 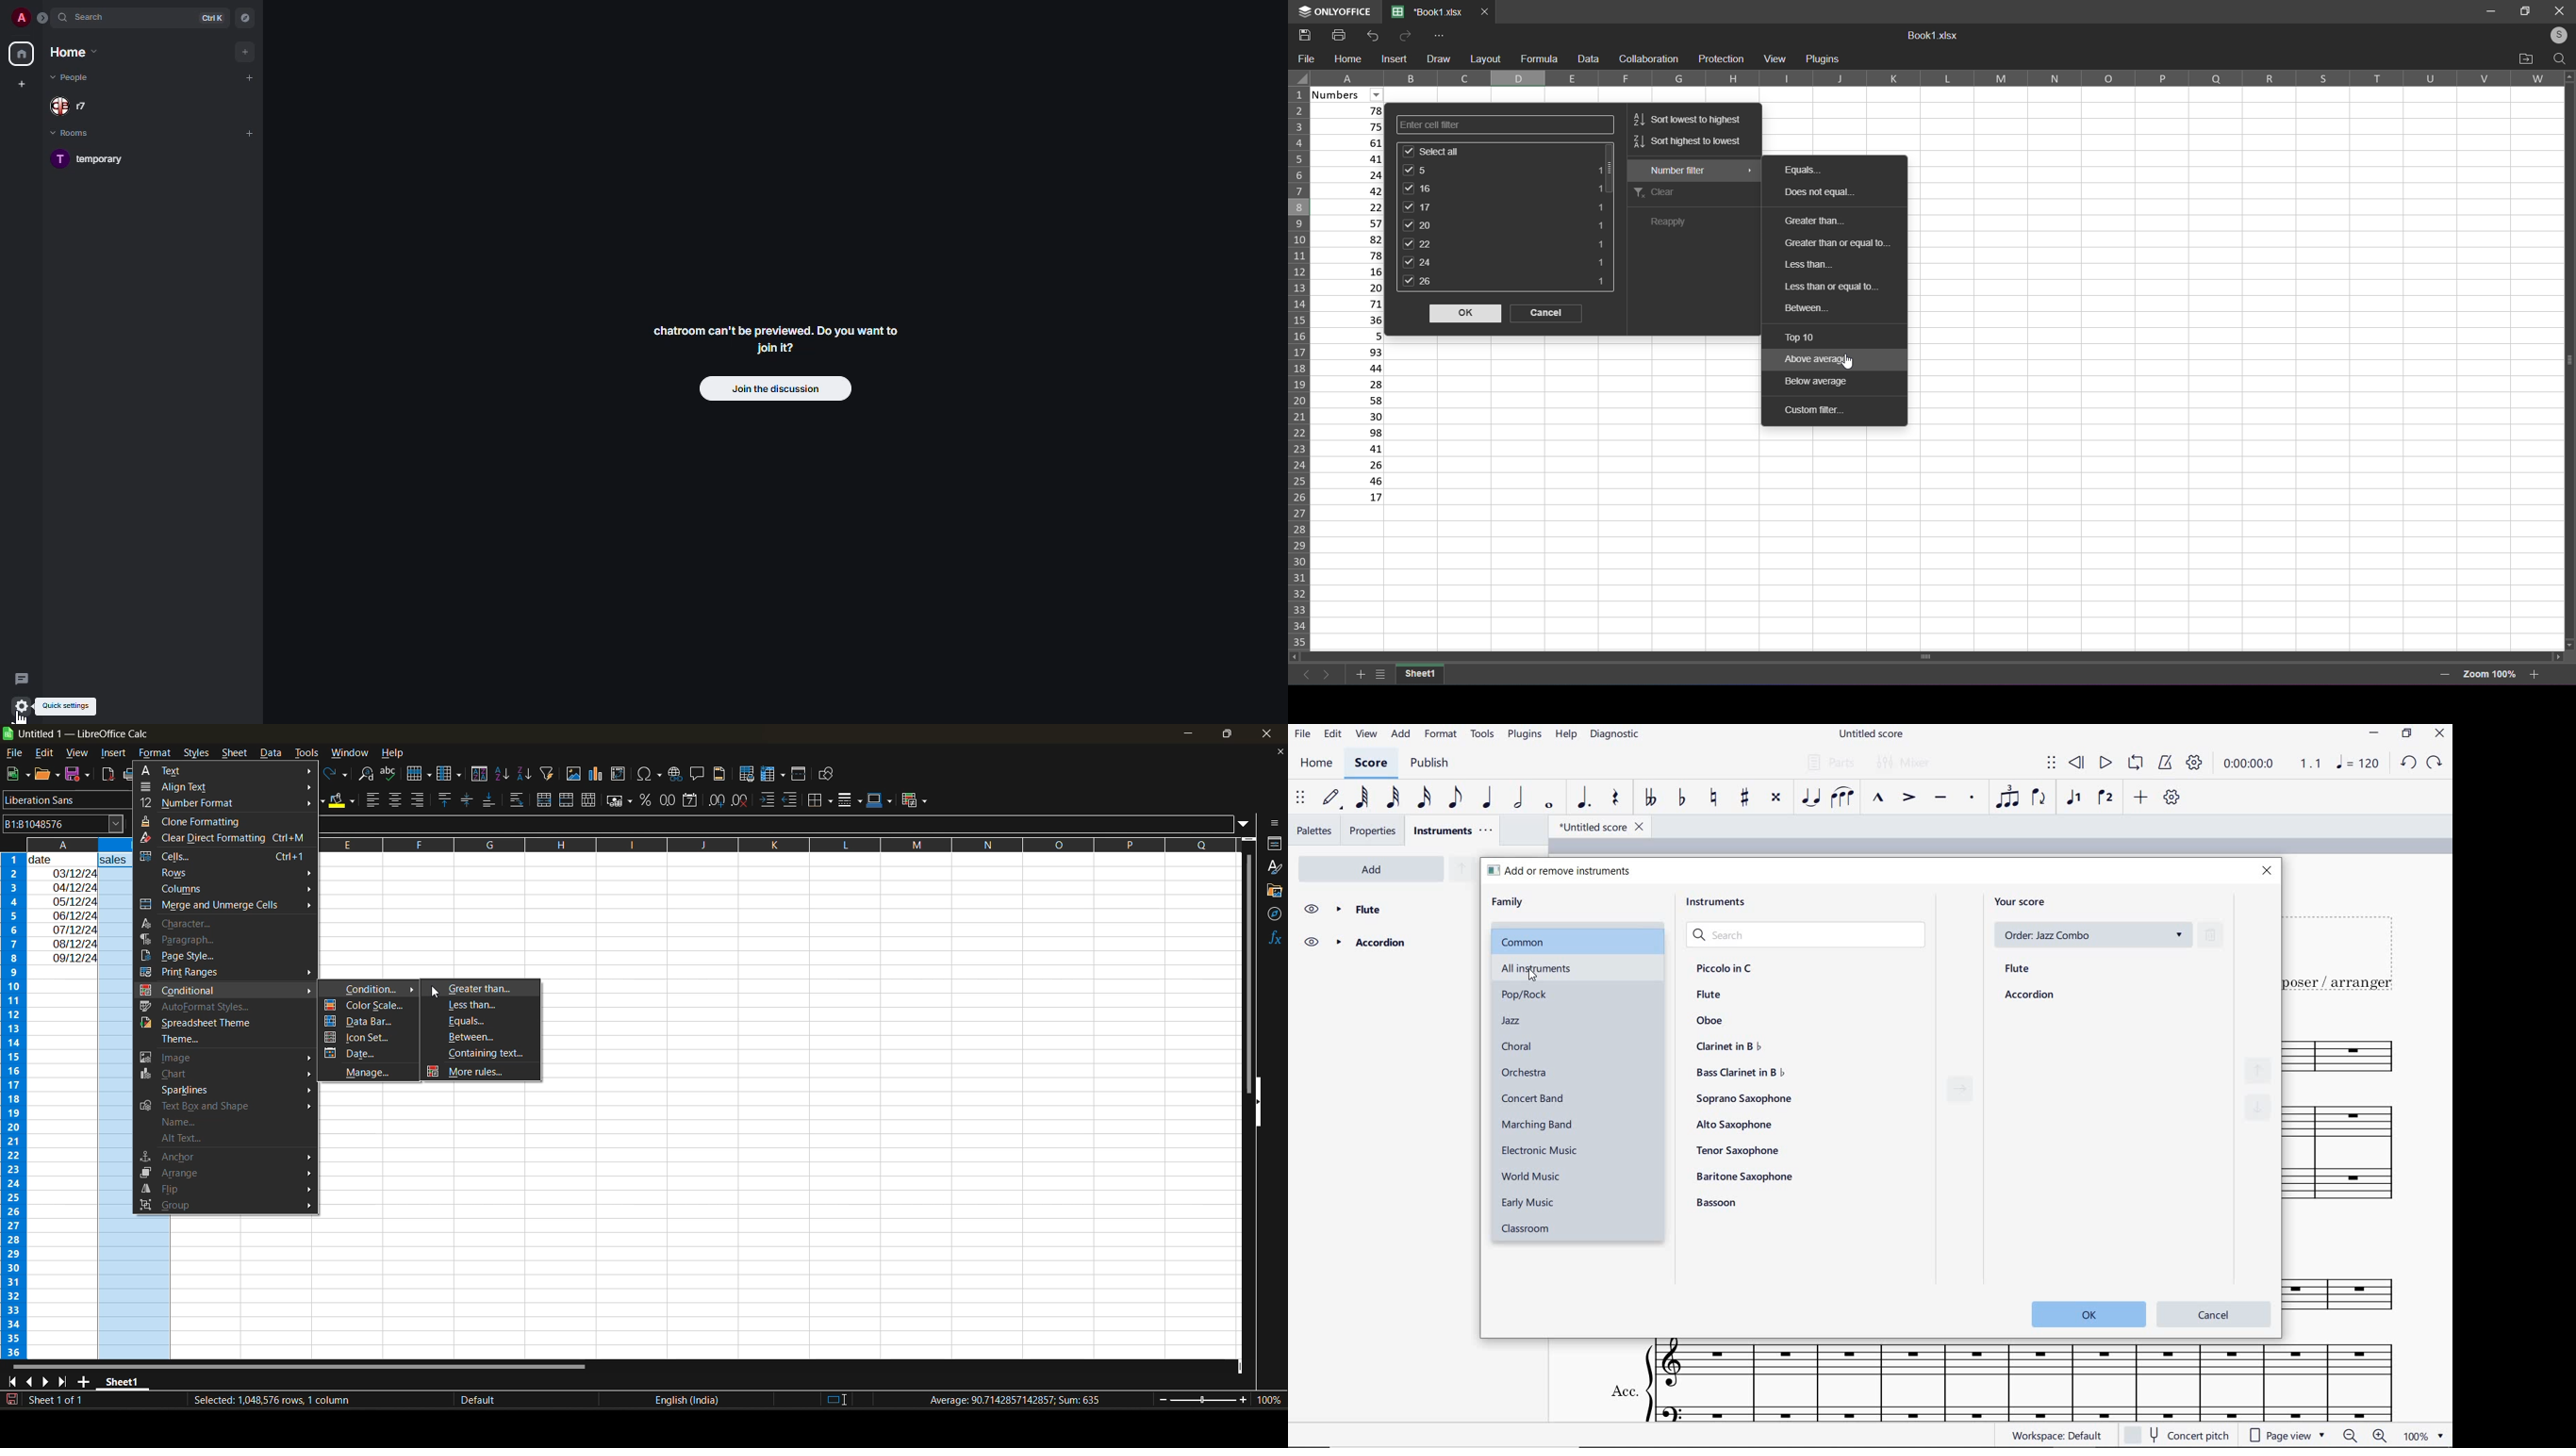 What do you see at coordinates (376, 1070) in the screenshot?
I see `manage` at bounding box center [376, 1070].